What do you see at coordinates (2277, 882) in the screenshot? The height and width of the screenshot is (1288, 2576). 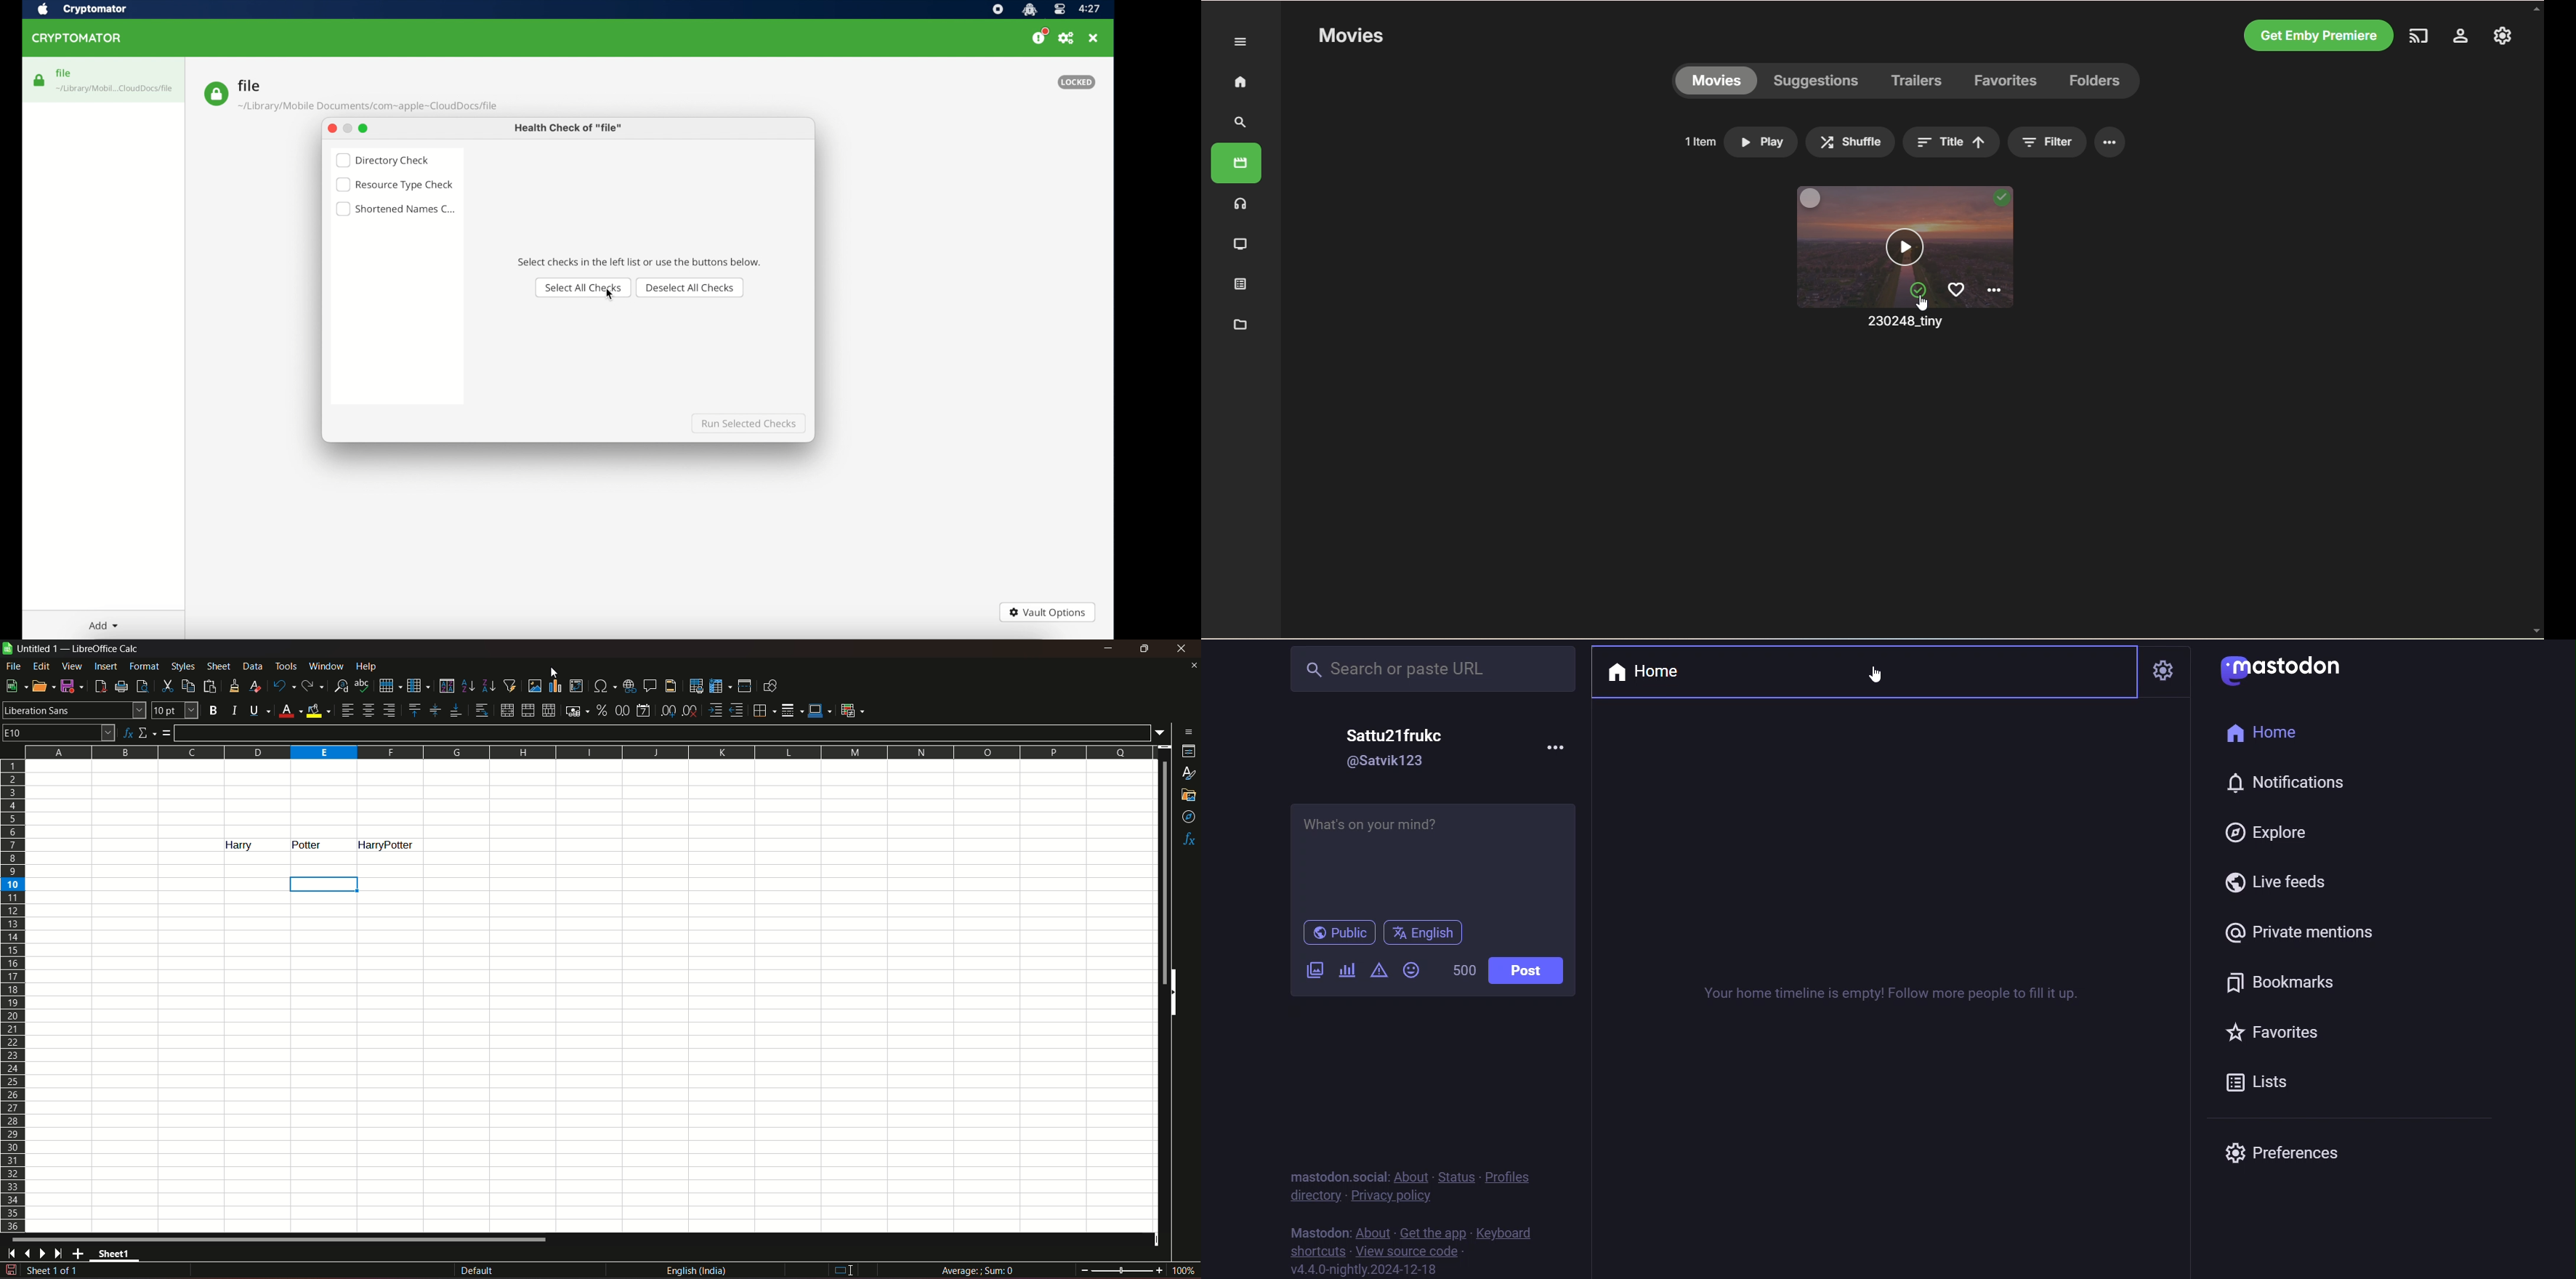 I see `live feed` at bounding box center [2277, 882].